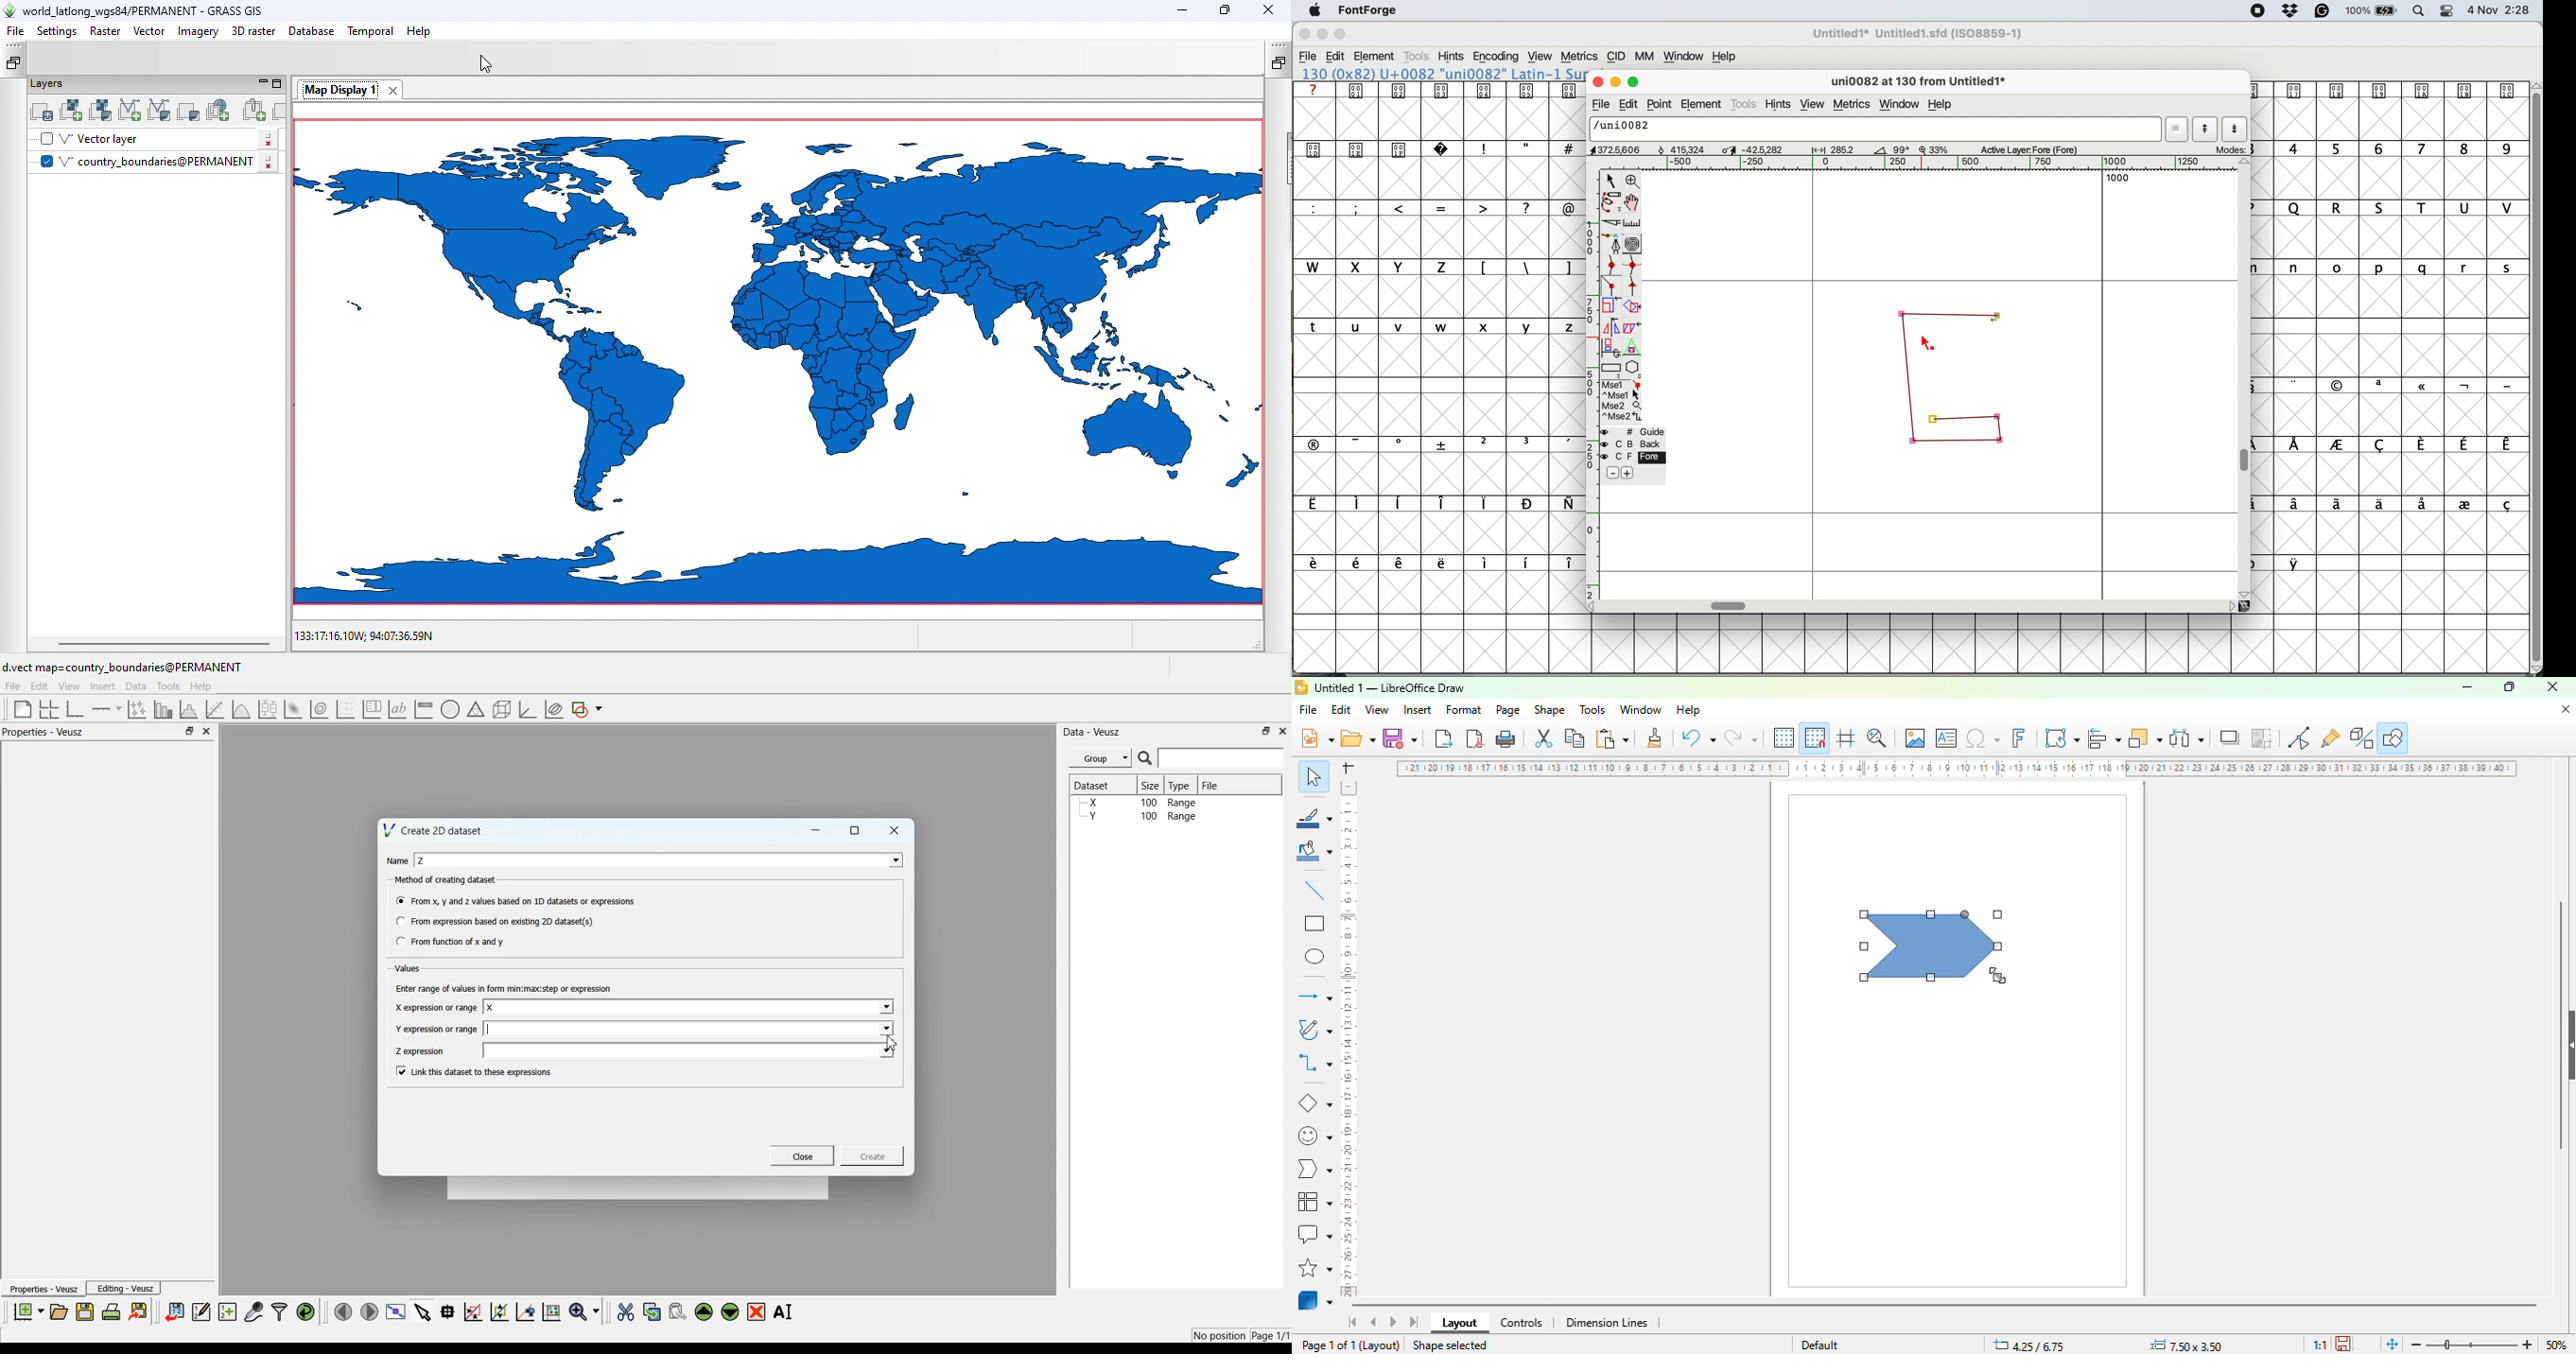 The height and width of the screenshot is (1372, 2576). What do you see at coordinates (1507, 710) in the screenshot?
I see `page` at bounding box center [1507, 710].